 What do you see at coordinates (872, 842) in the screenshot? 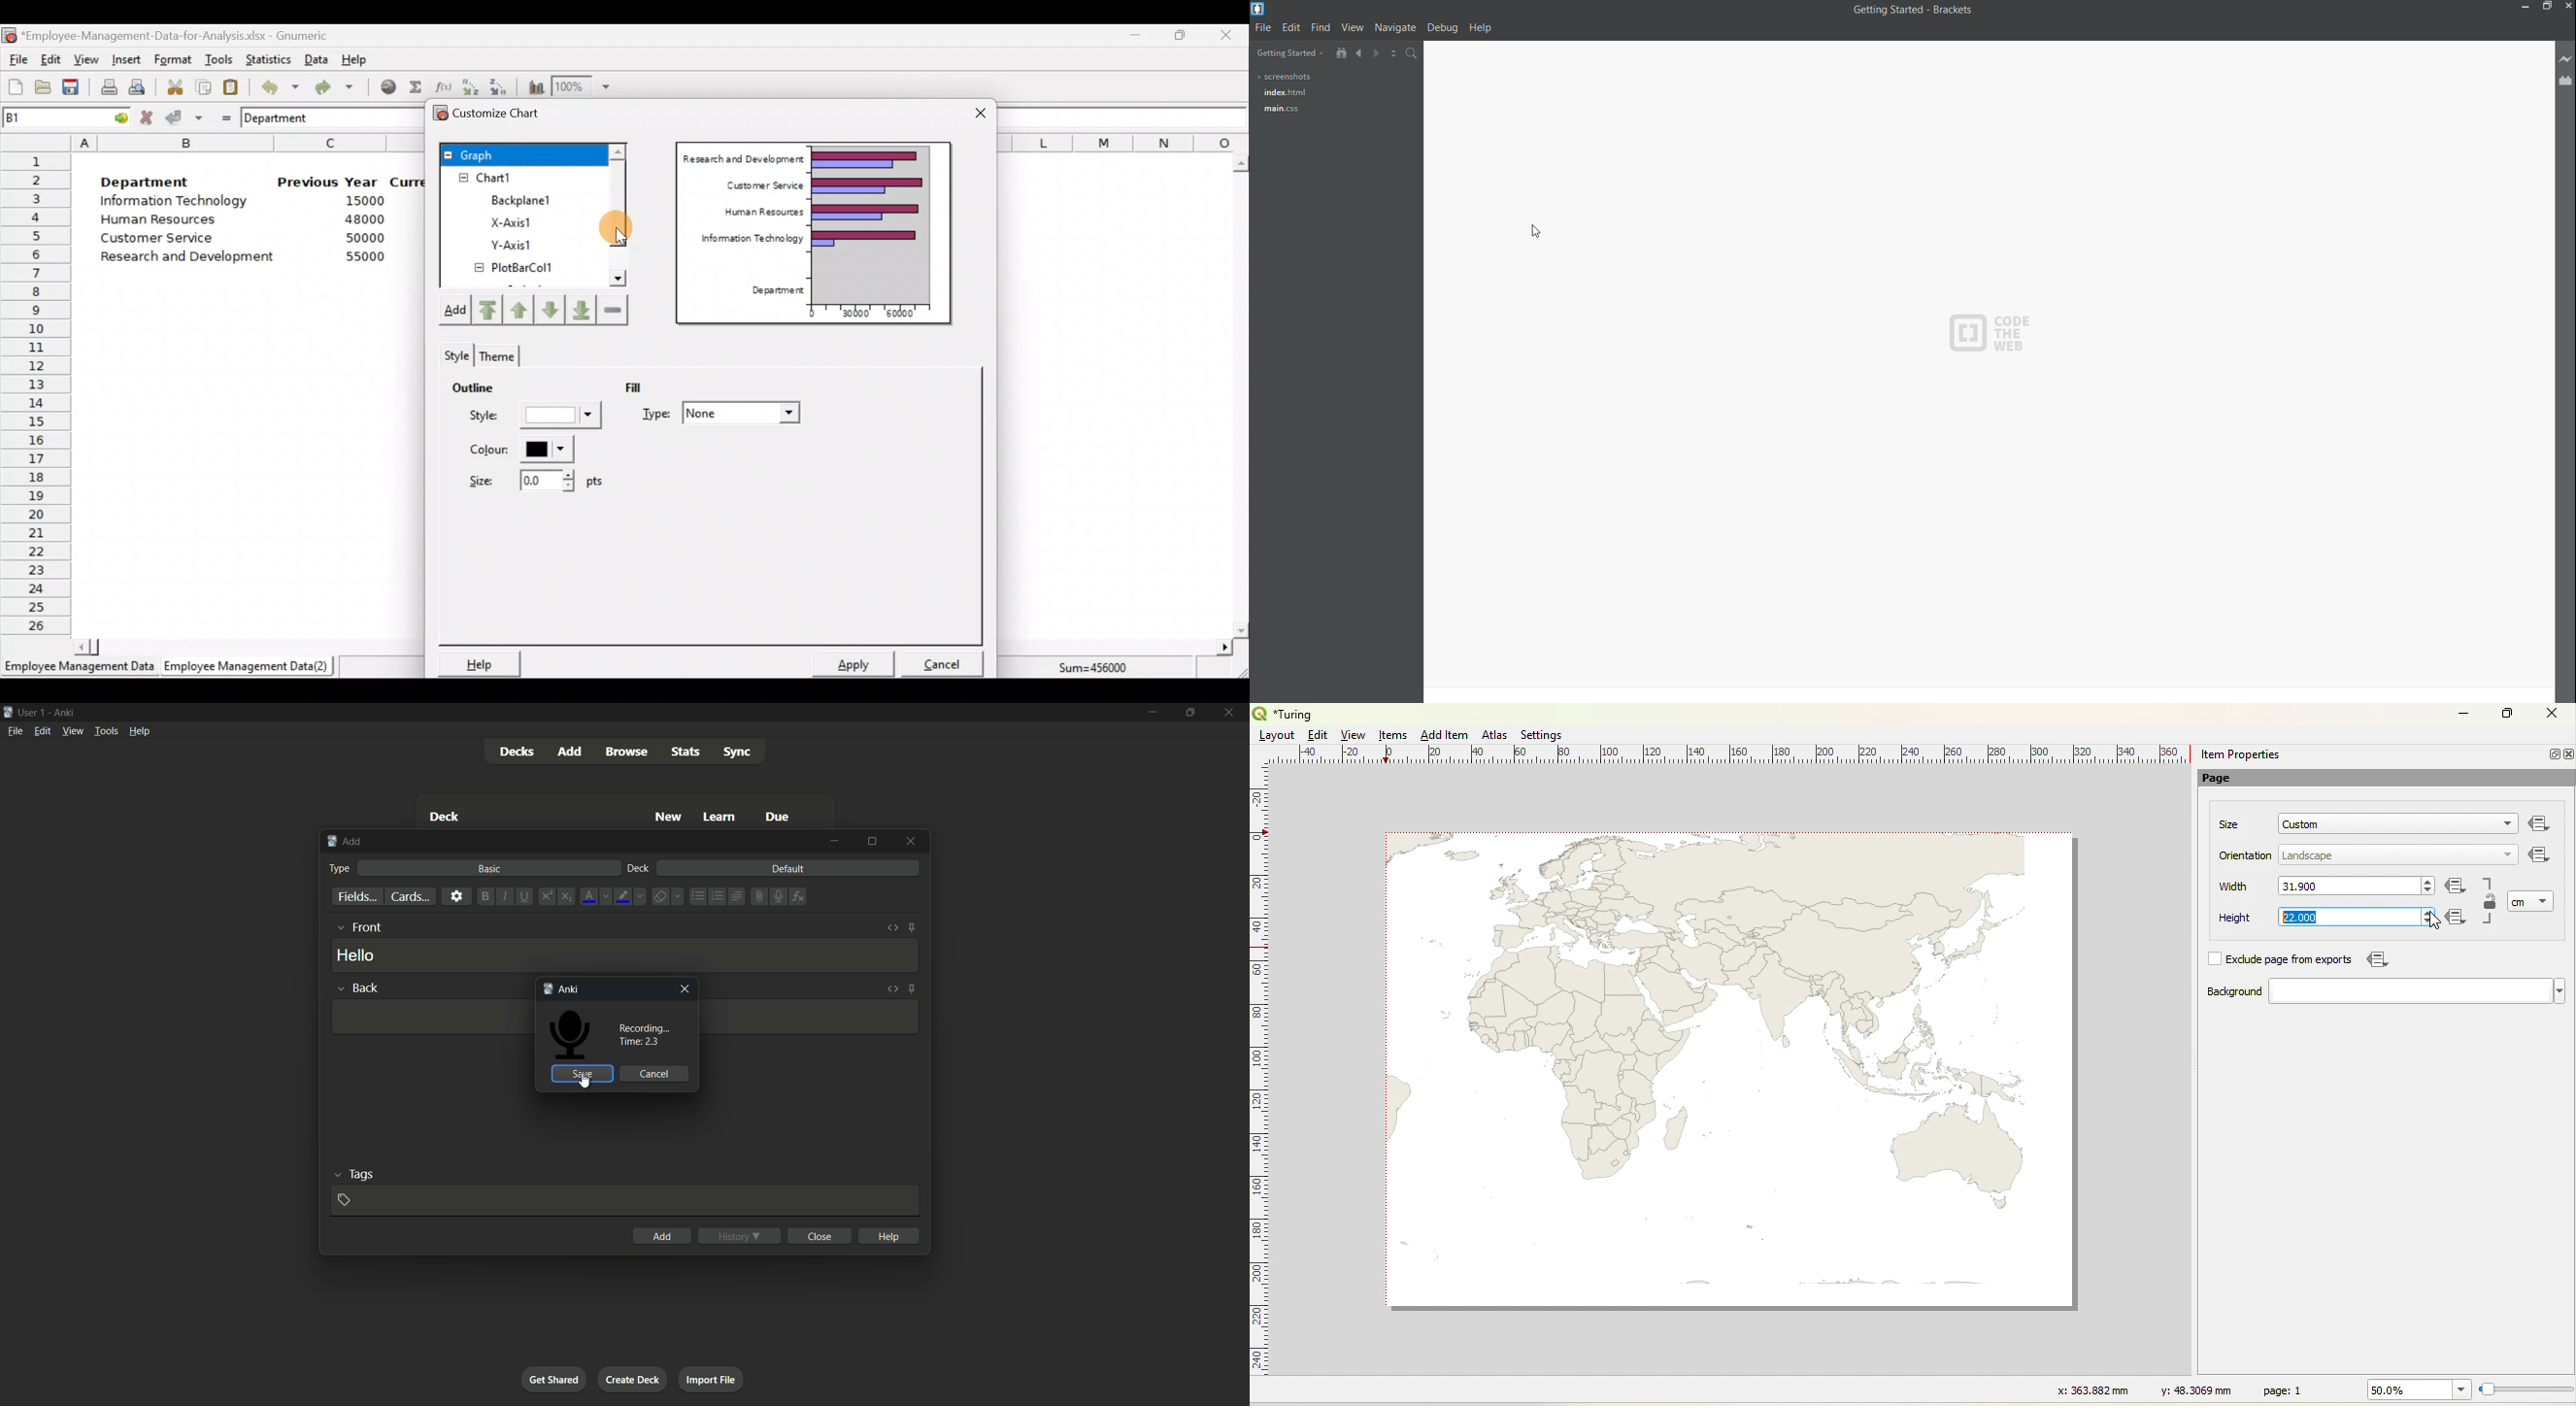
I see `maximize` at bounding box center [872, 842].